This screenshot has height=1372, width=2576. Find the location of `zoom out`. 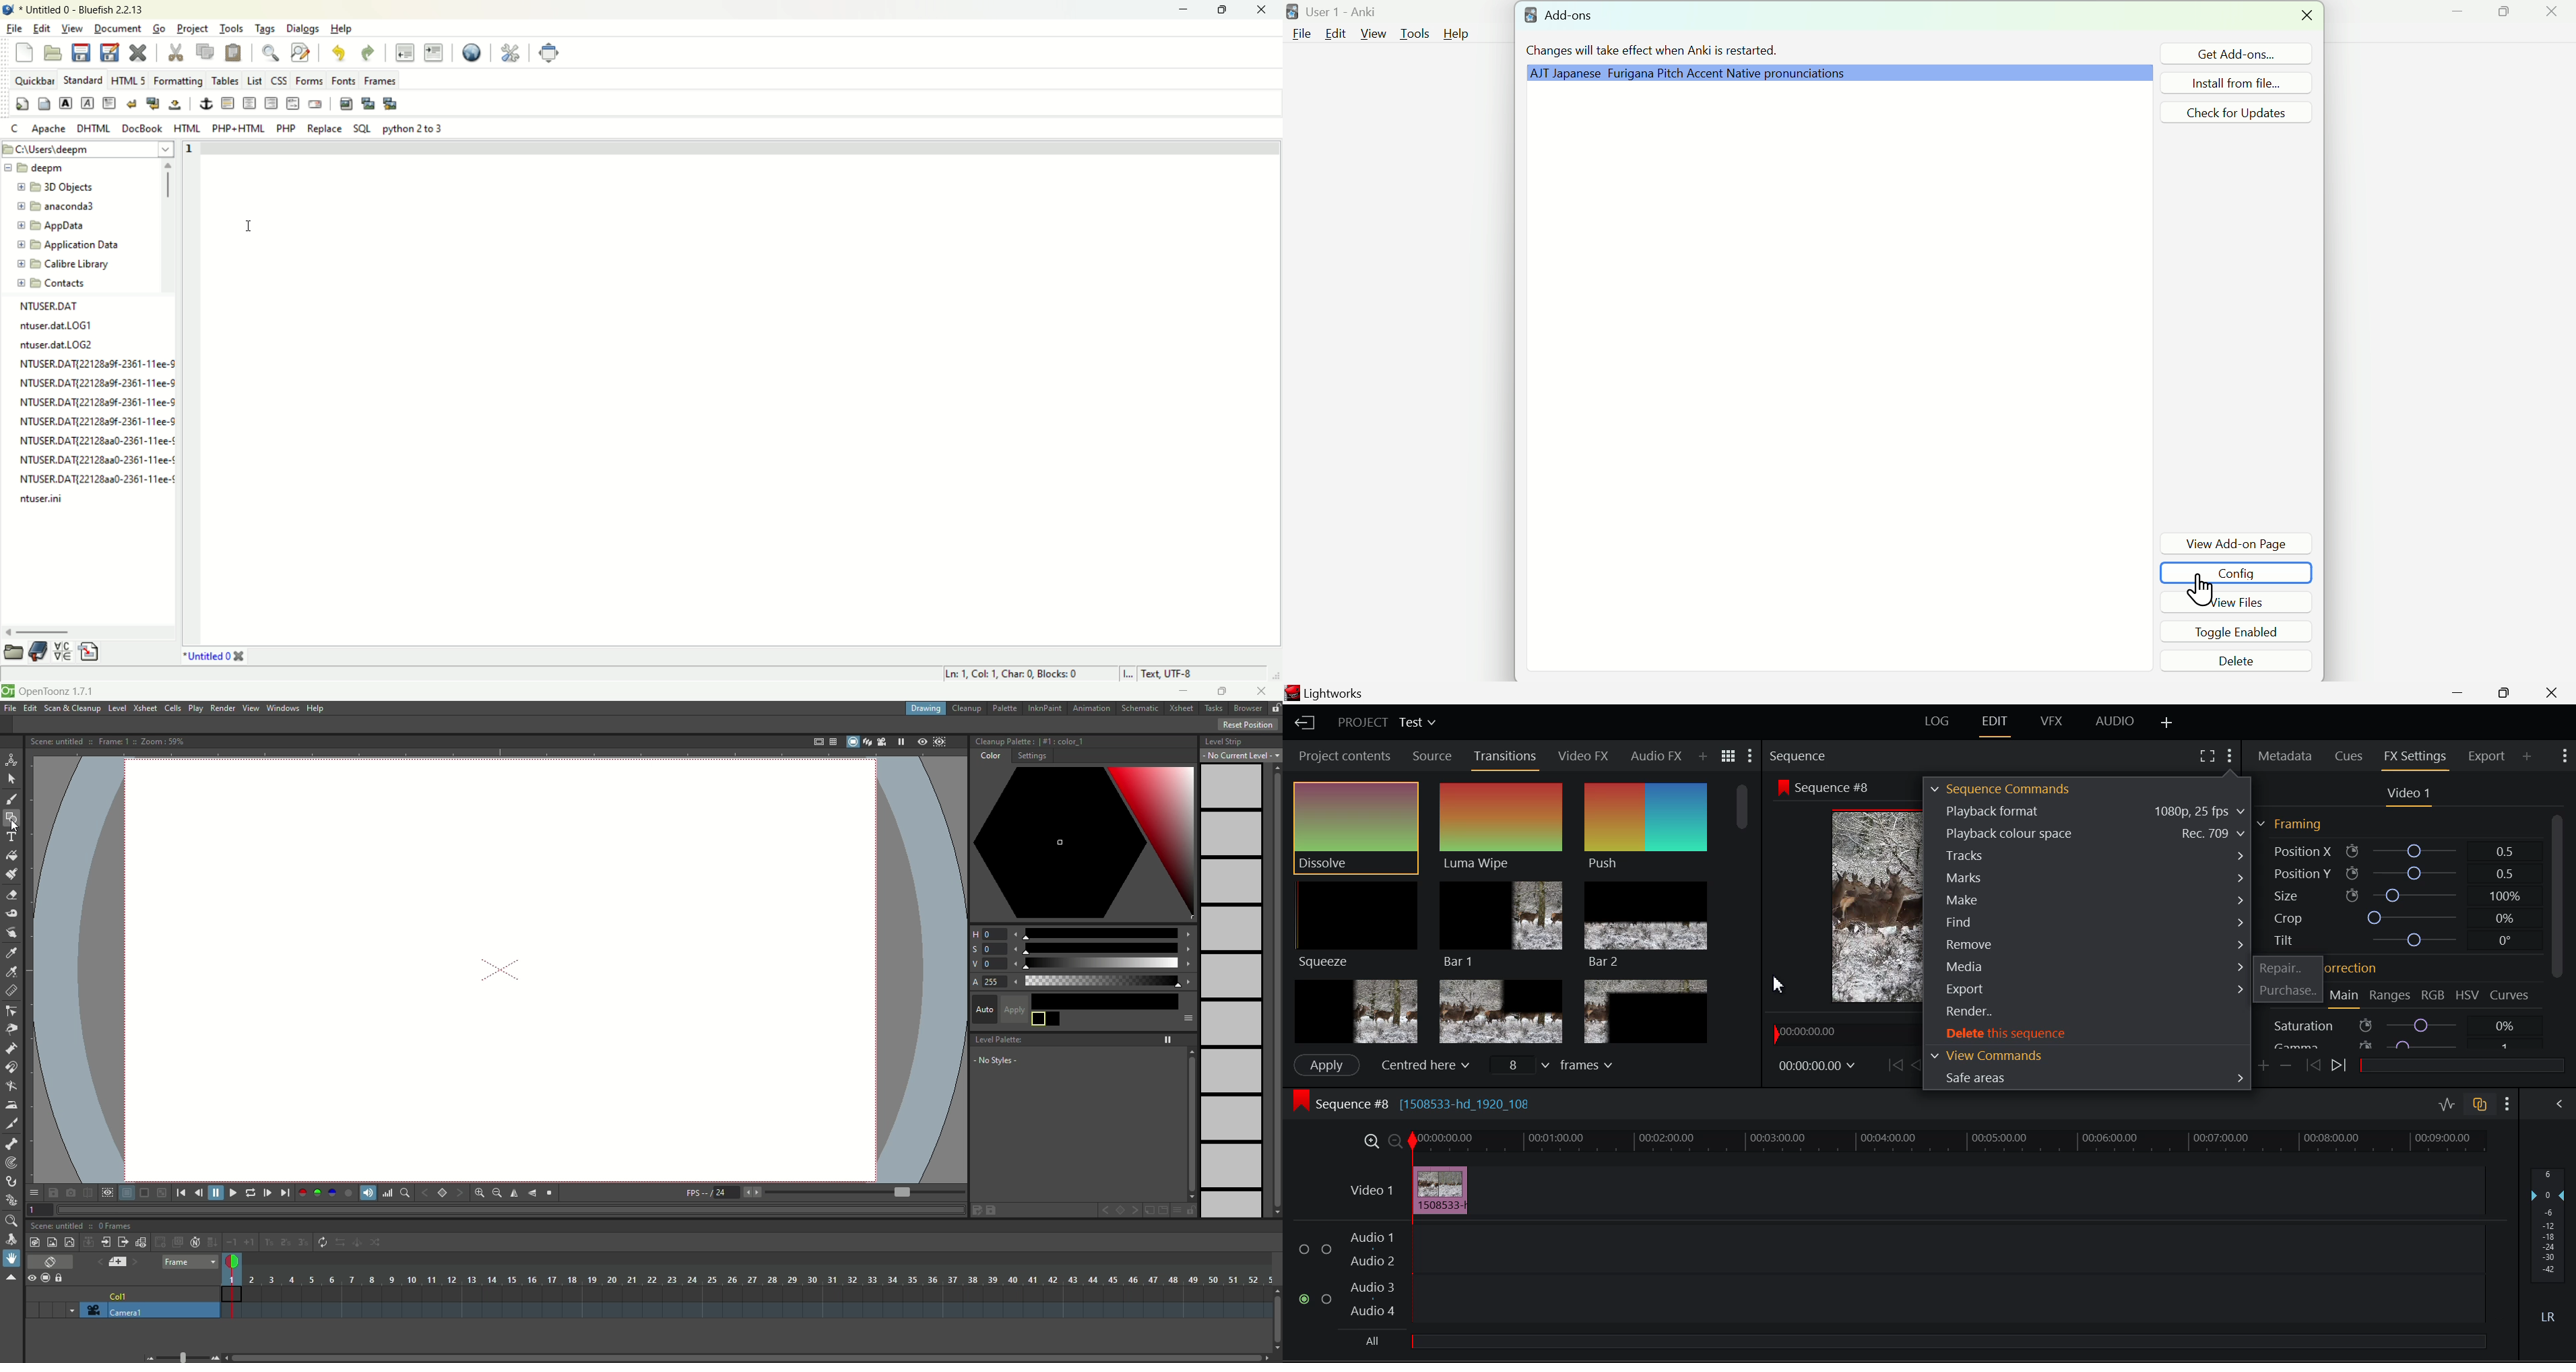

zoom out is located at coordinates (497, 1194).